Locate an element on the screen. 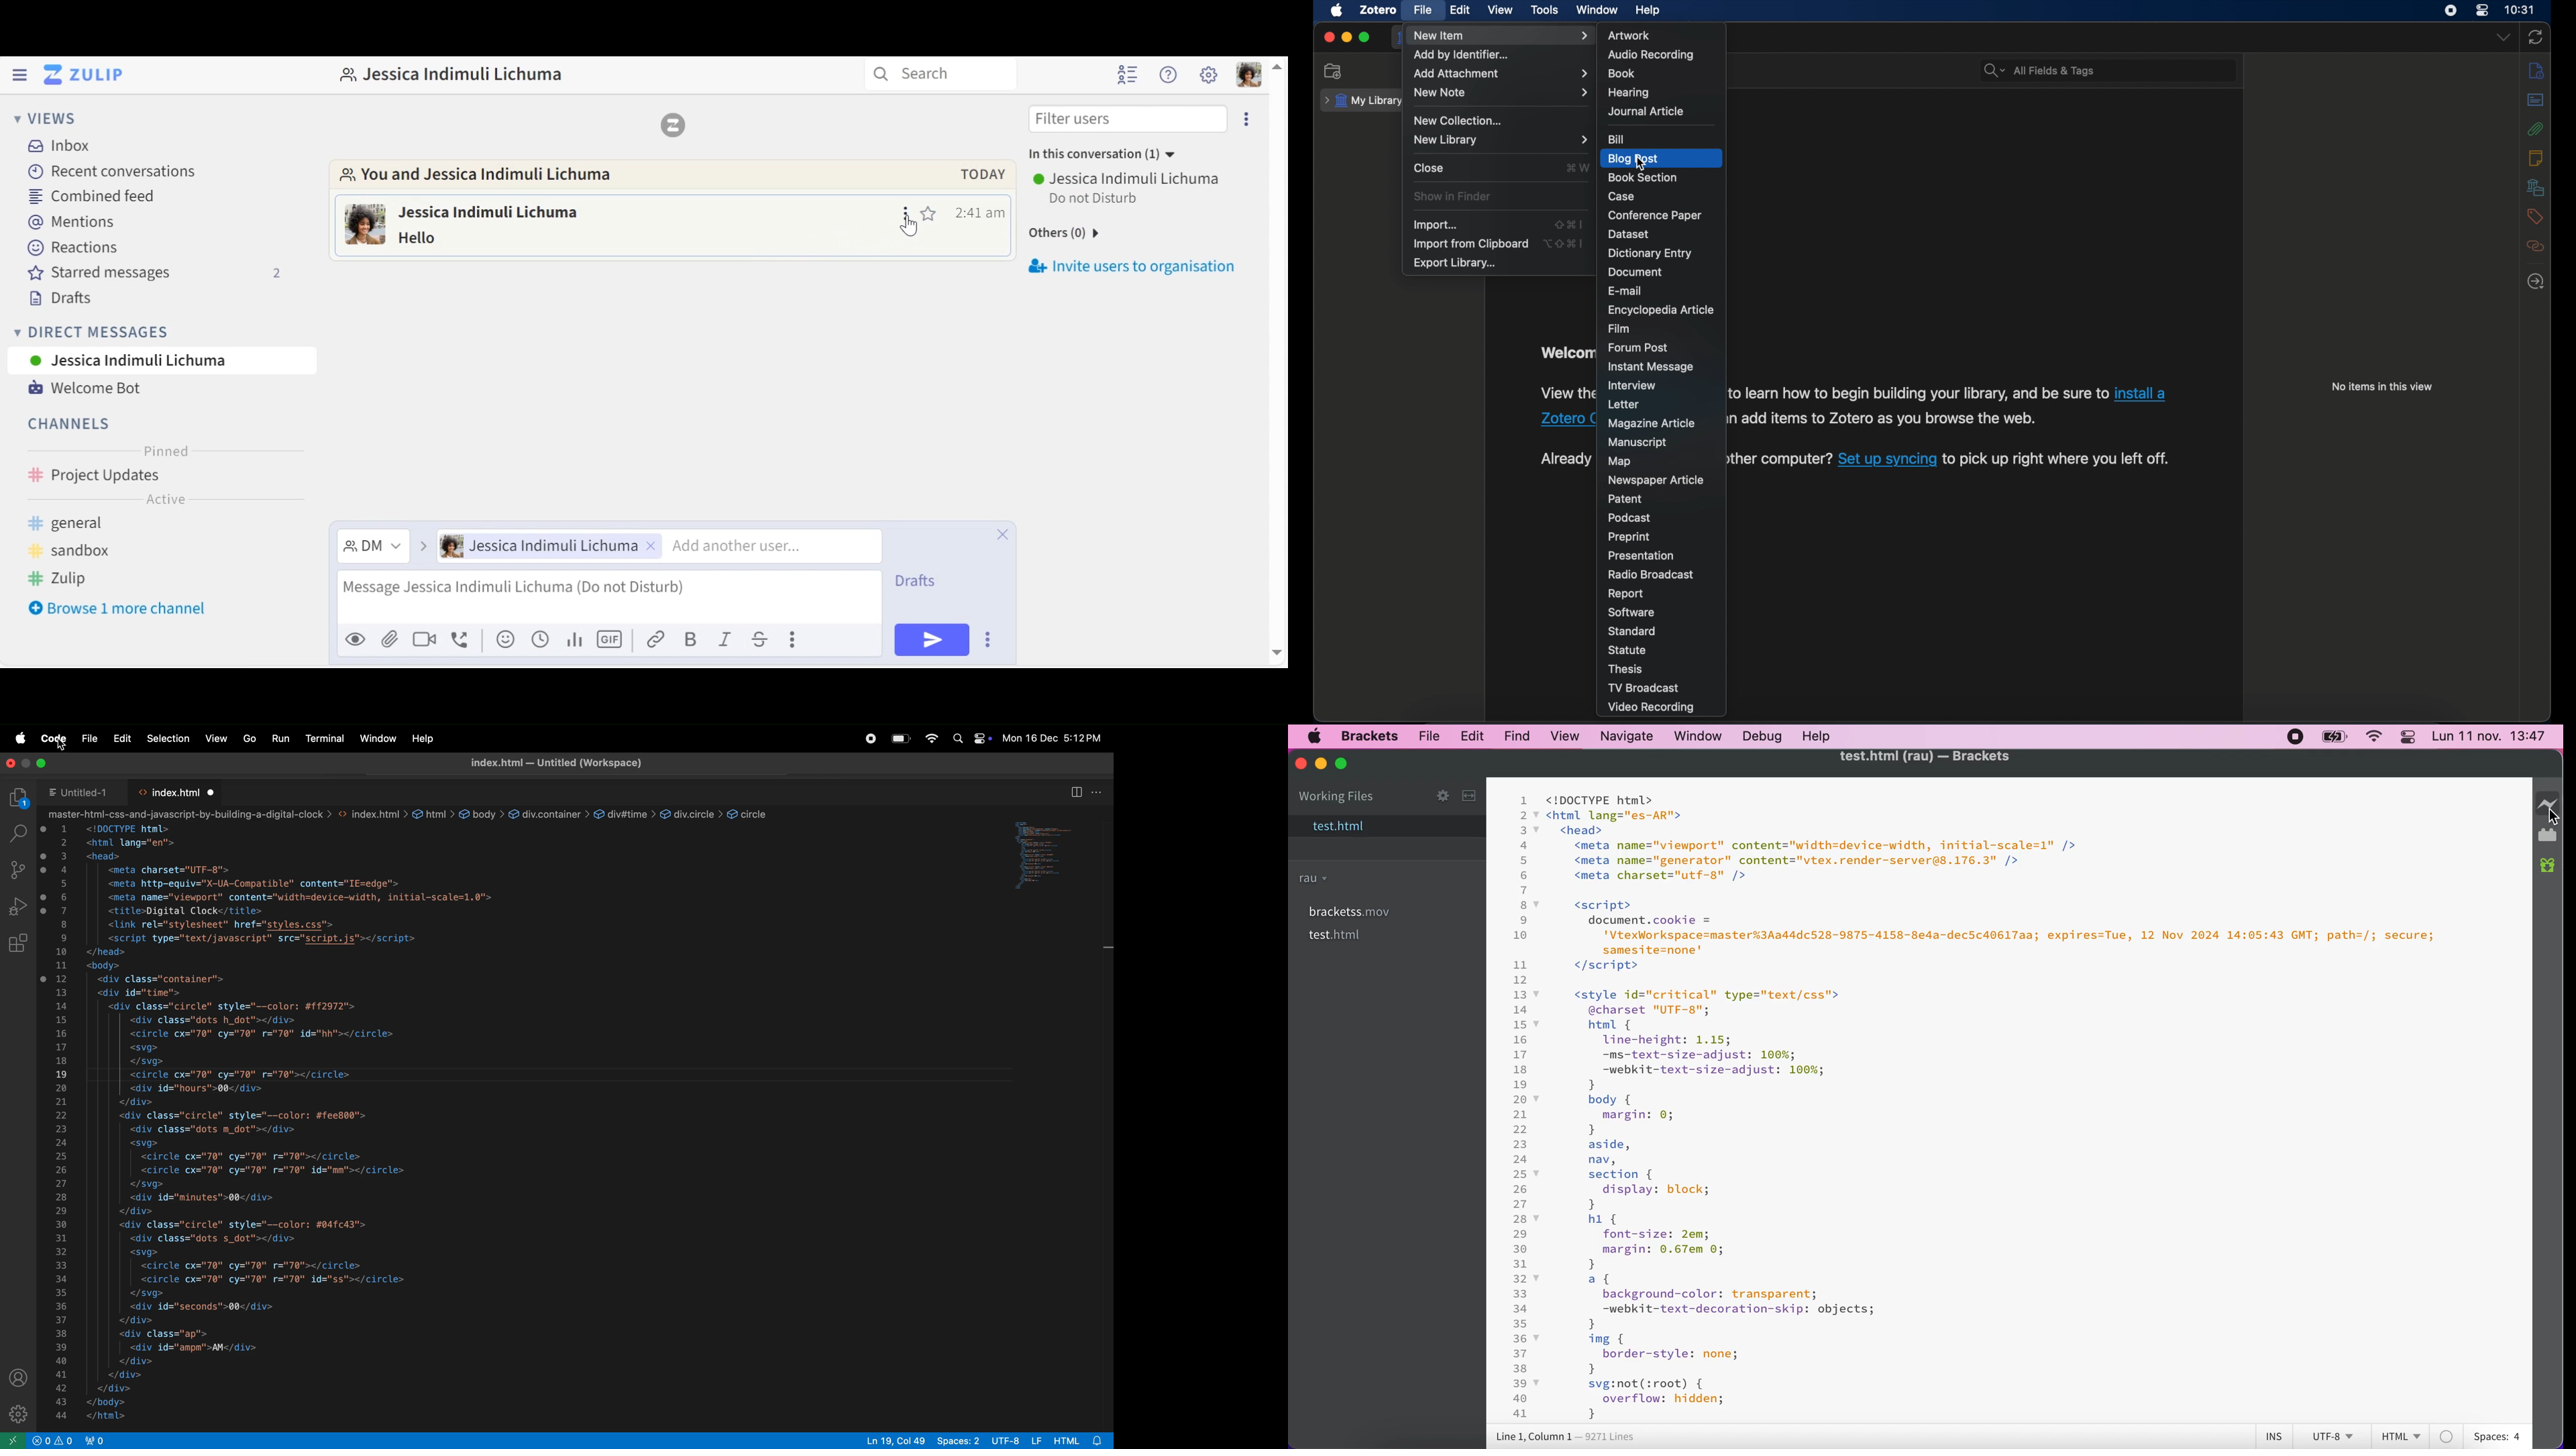 This screenshot has width=2576, height=1456. zulip is located at coordinates (65, 580).